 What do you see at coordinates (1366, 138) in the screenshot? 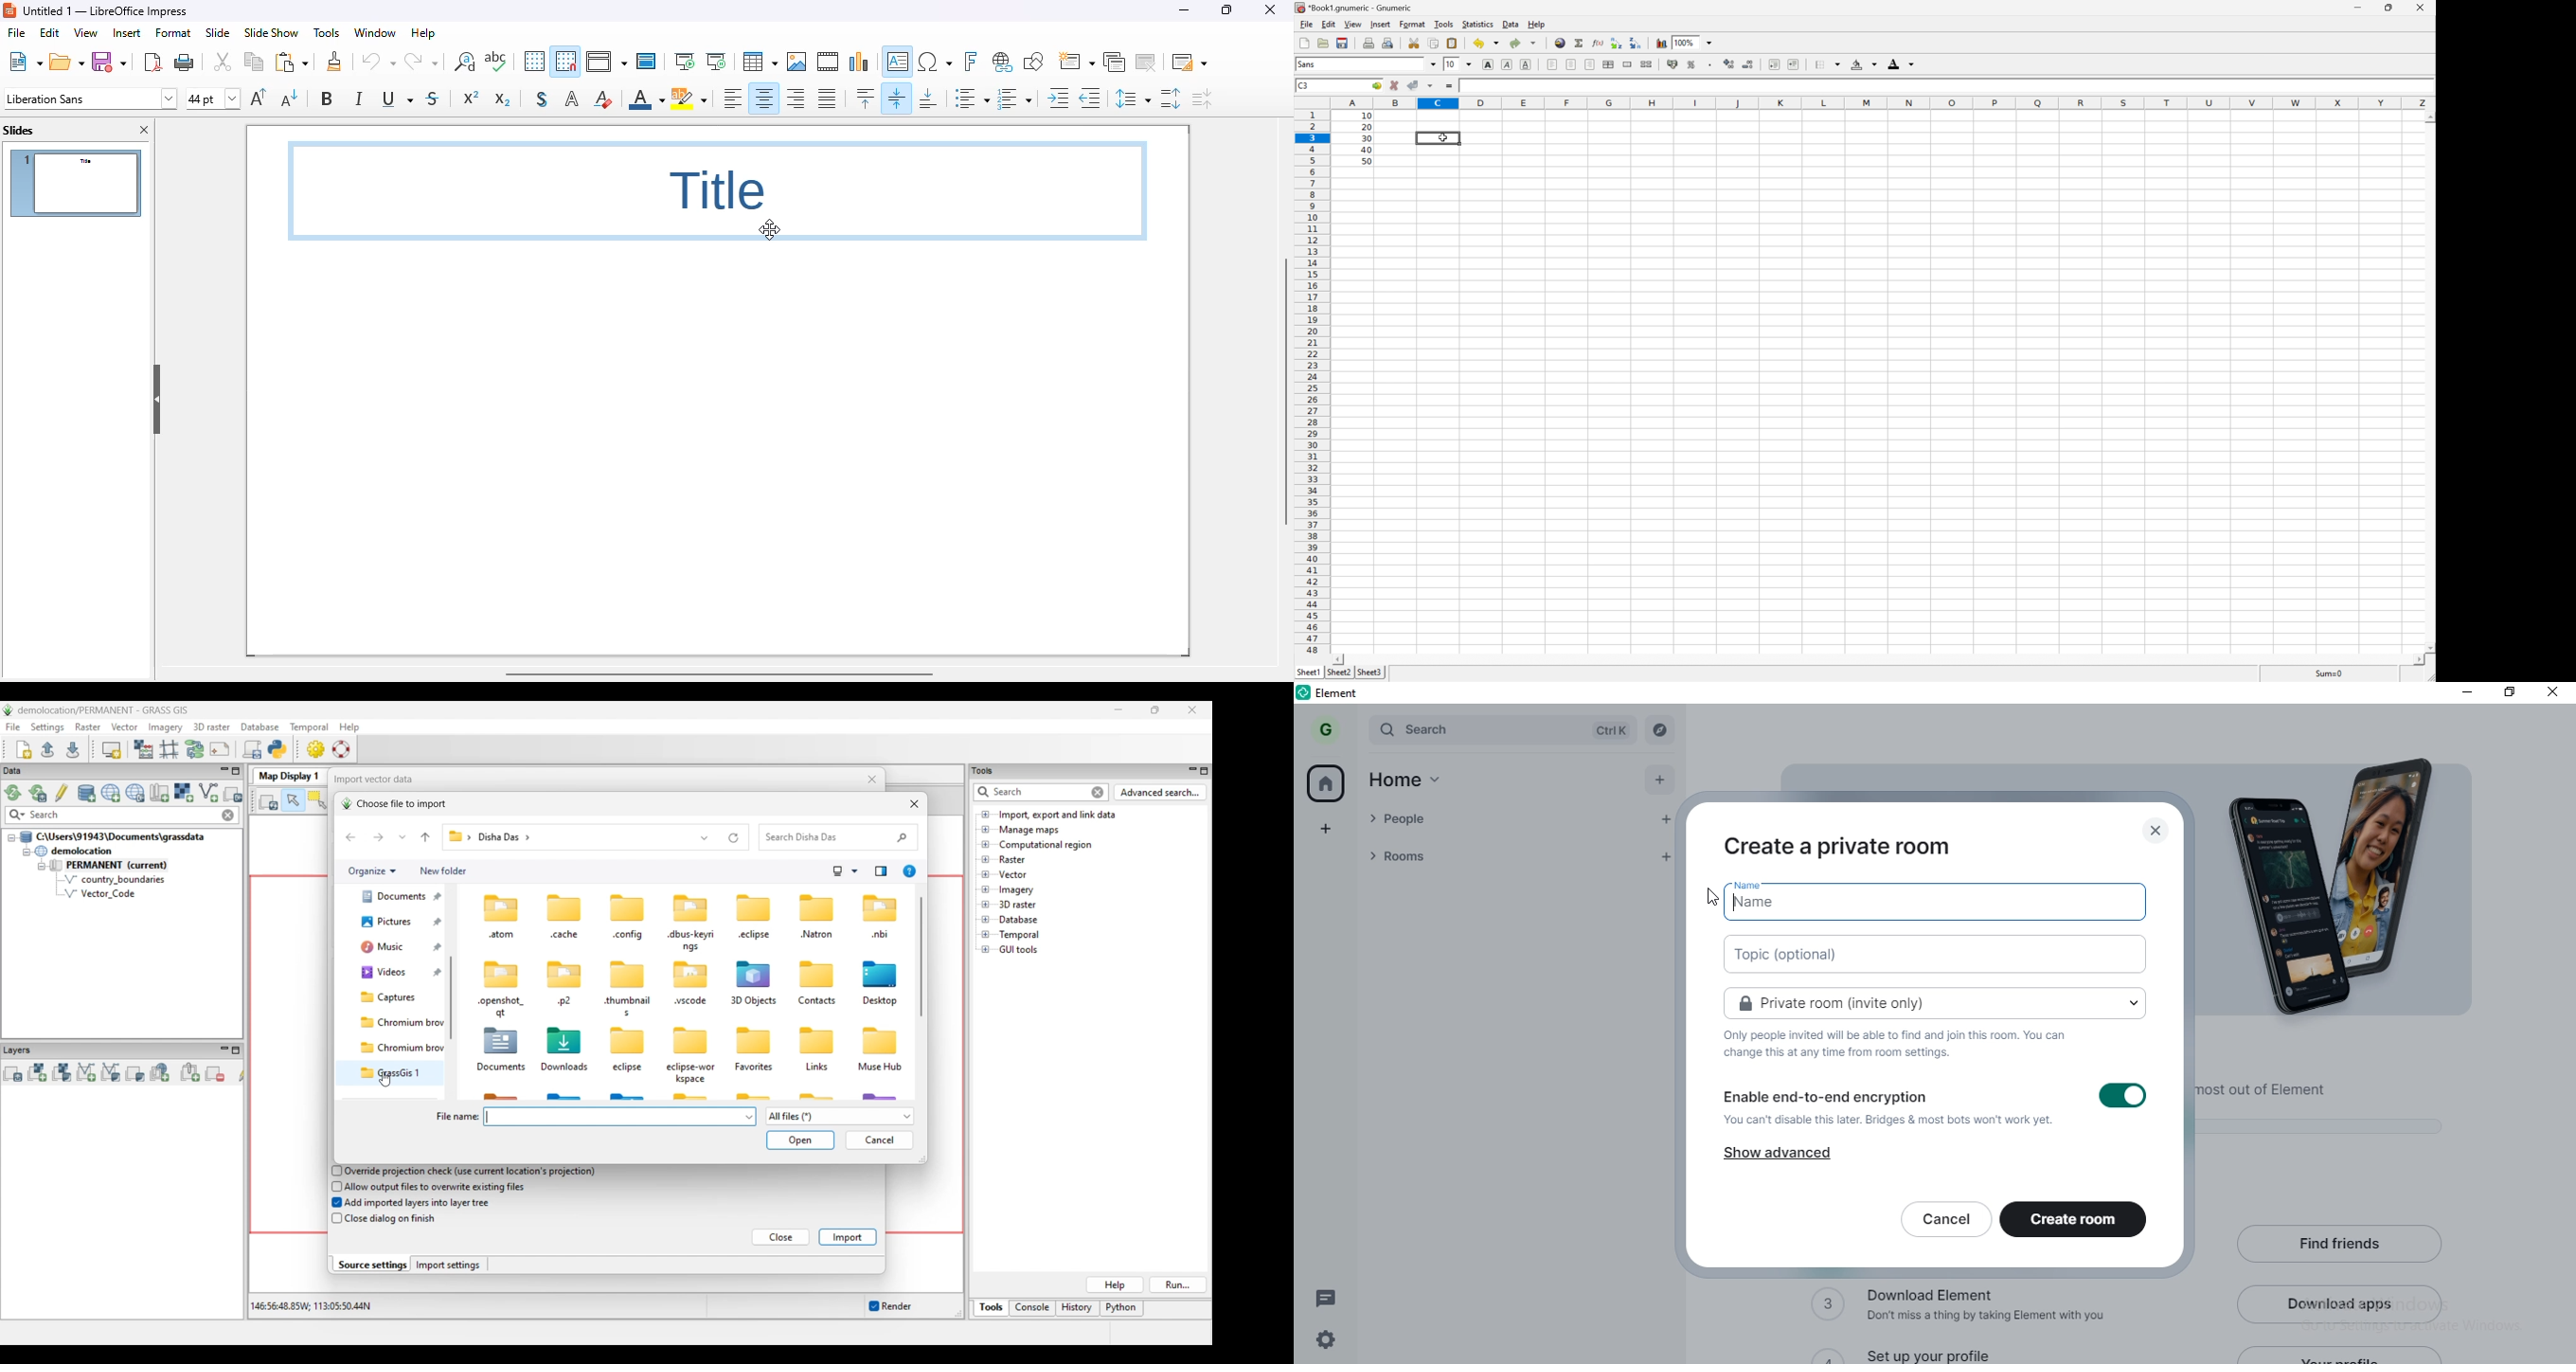
I see `30` at bounding box center [1366, 138].